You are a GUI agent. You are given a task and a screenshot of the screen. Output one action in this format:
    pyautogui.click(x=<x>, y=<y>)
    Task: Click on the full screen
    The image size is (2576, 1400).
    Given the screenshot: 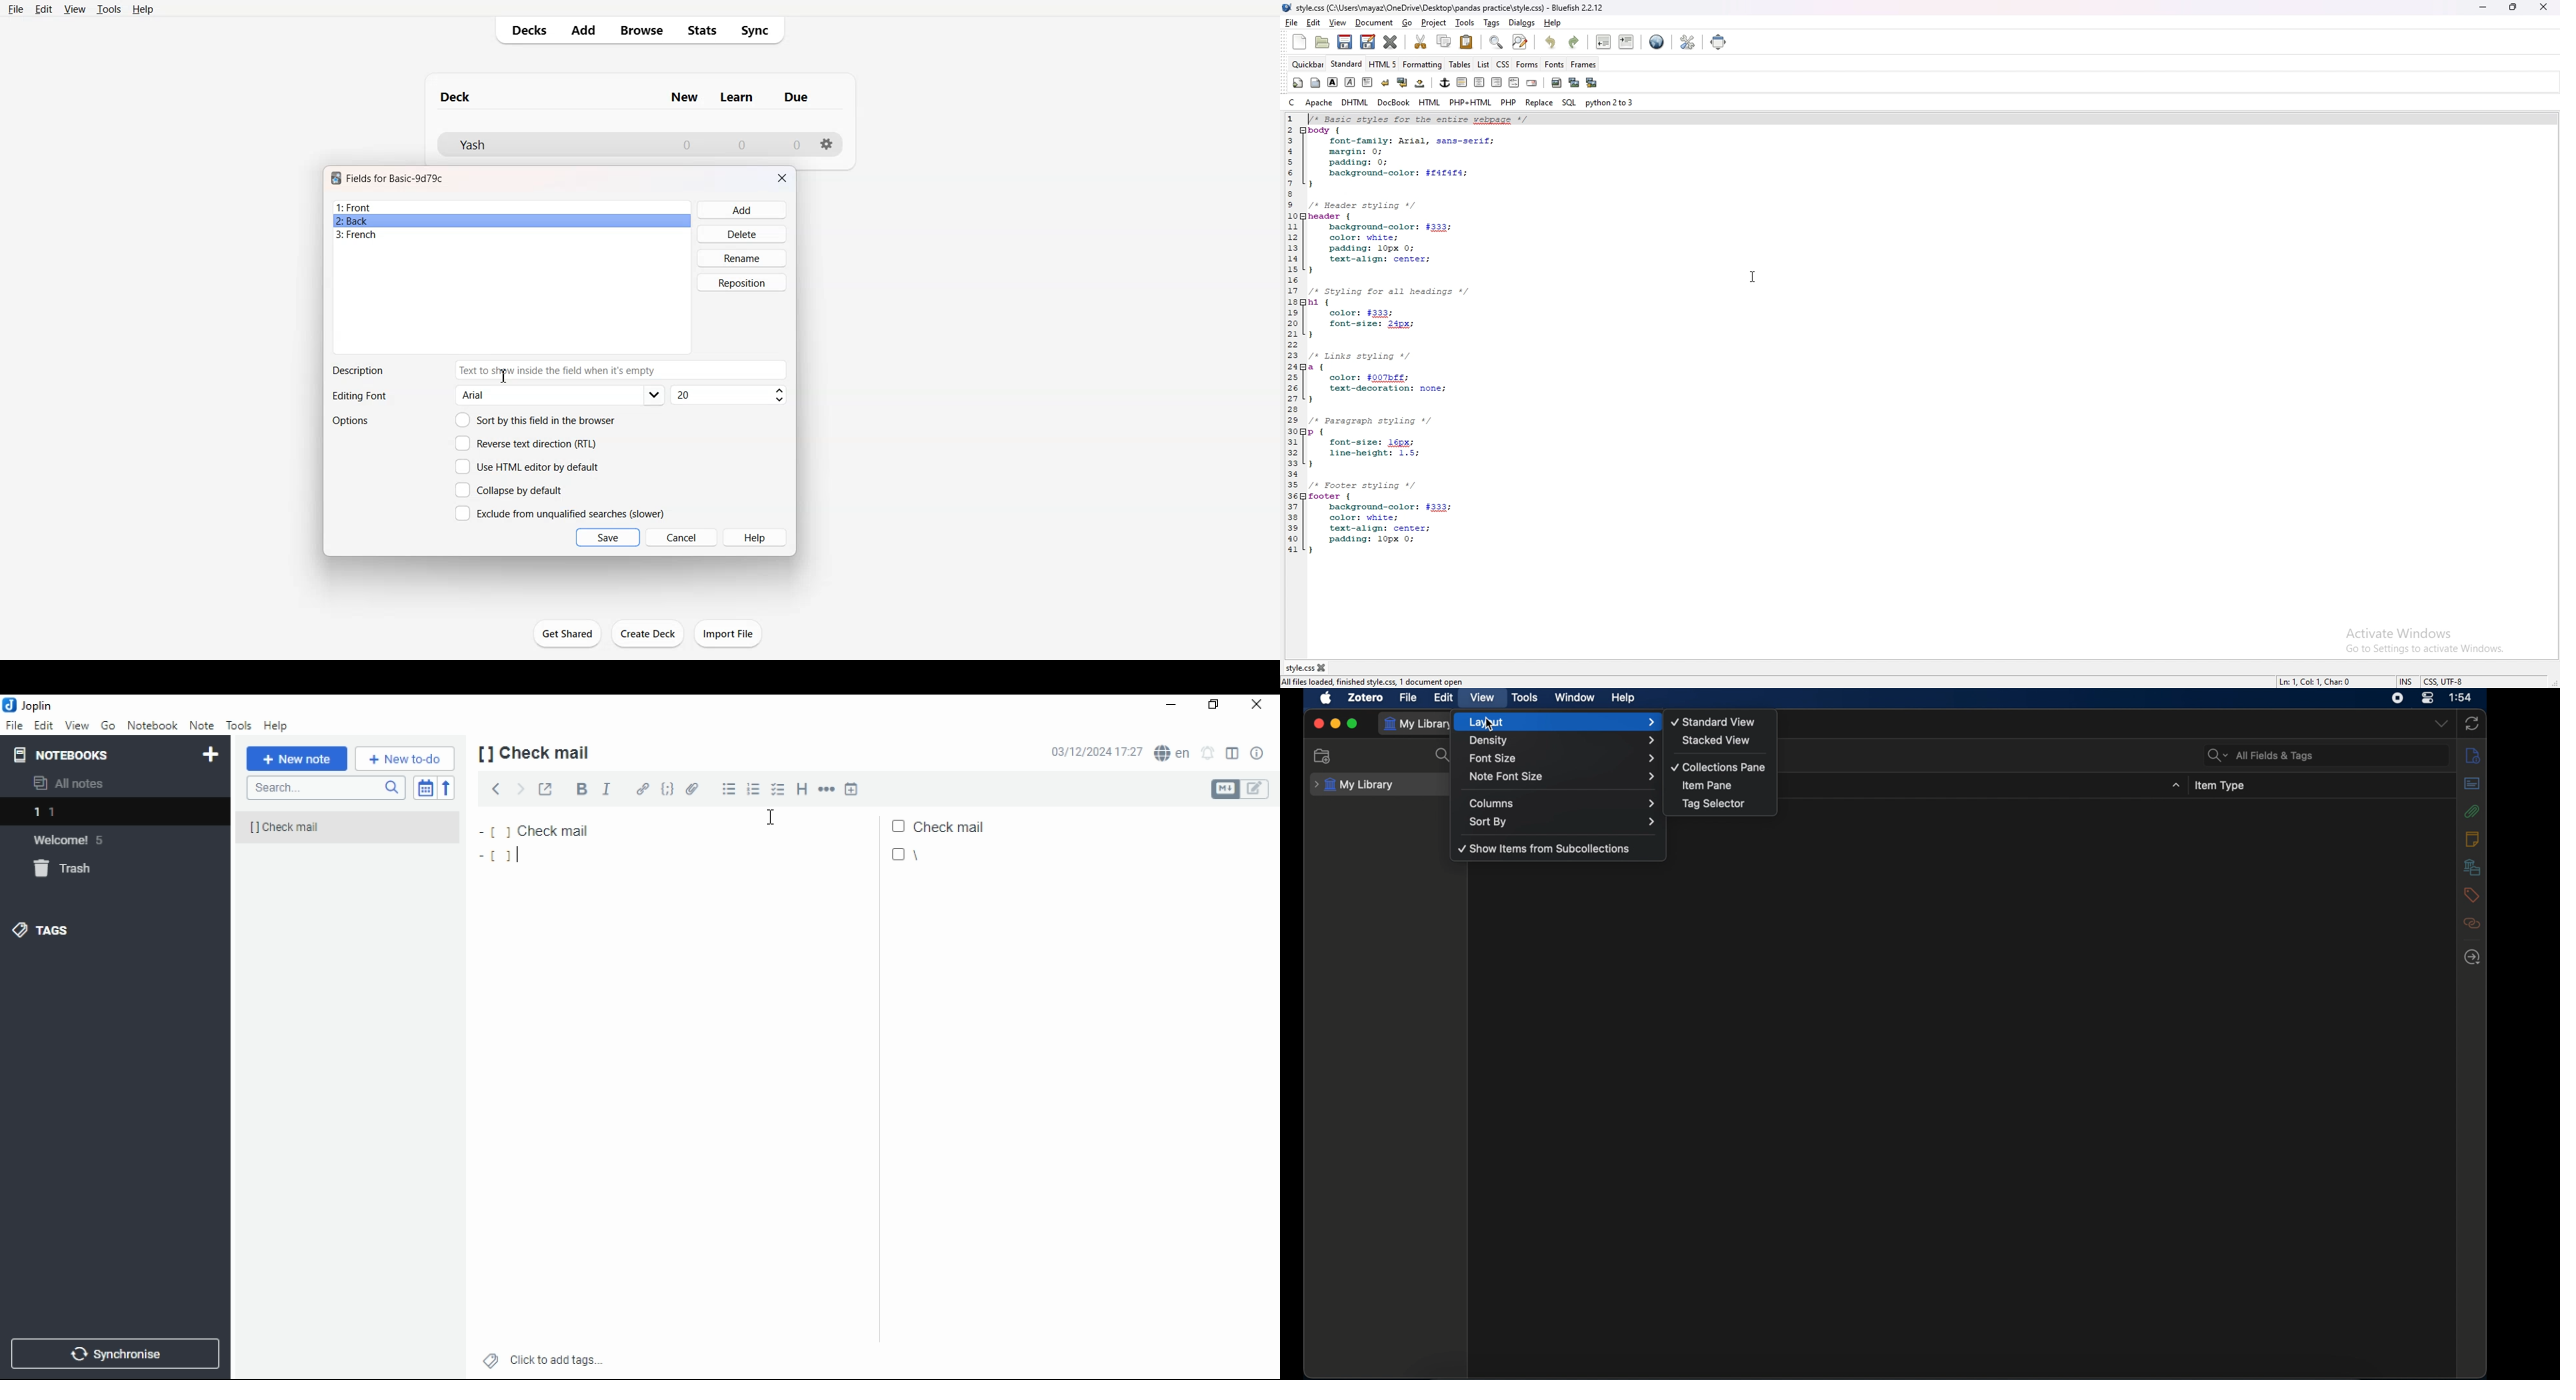 What is the action you would take?
    pyautogui.click(x=1719, y=42)
    